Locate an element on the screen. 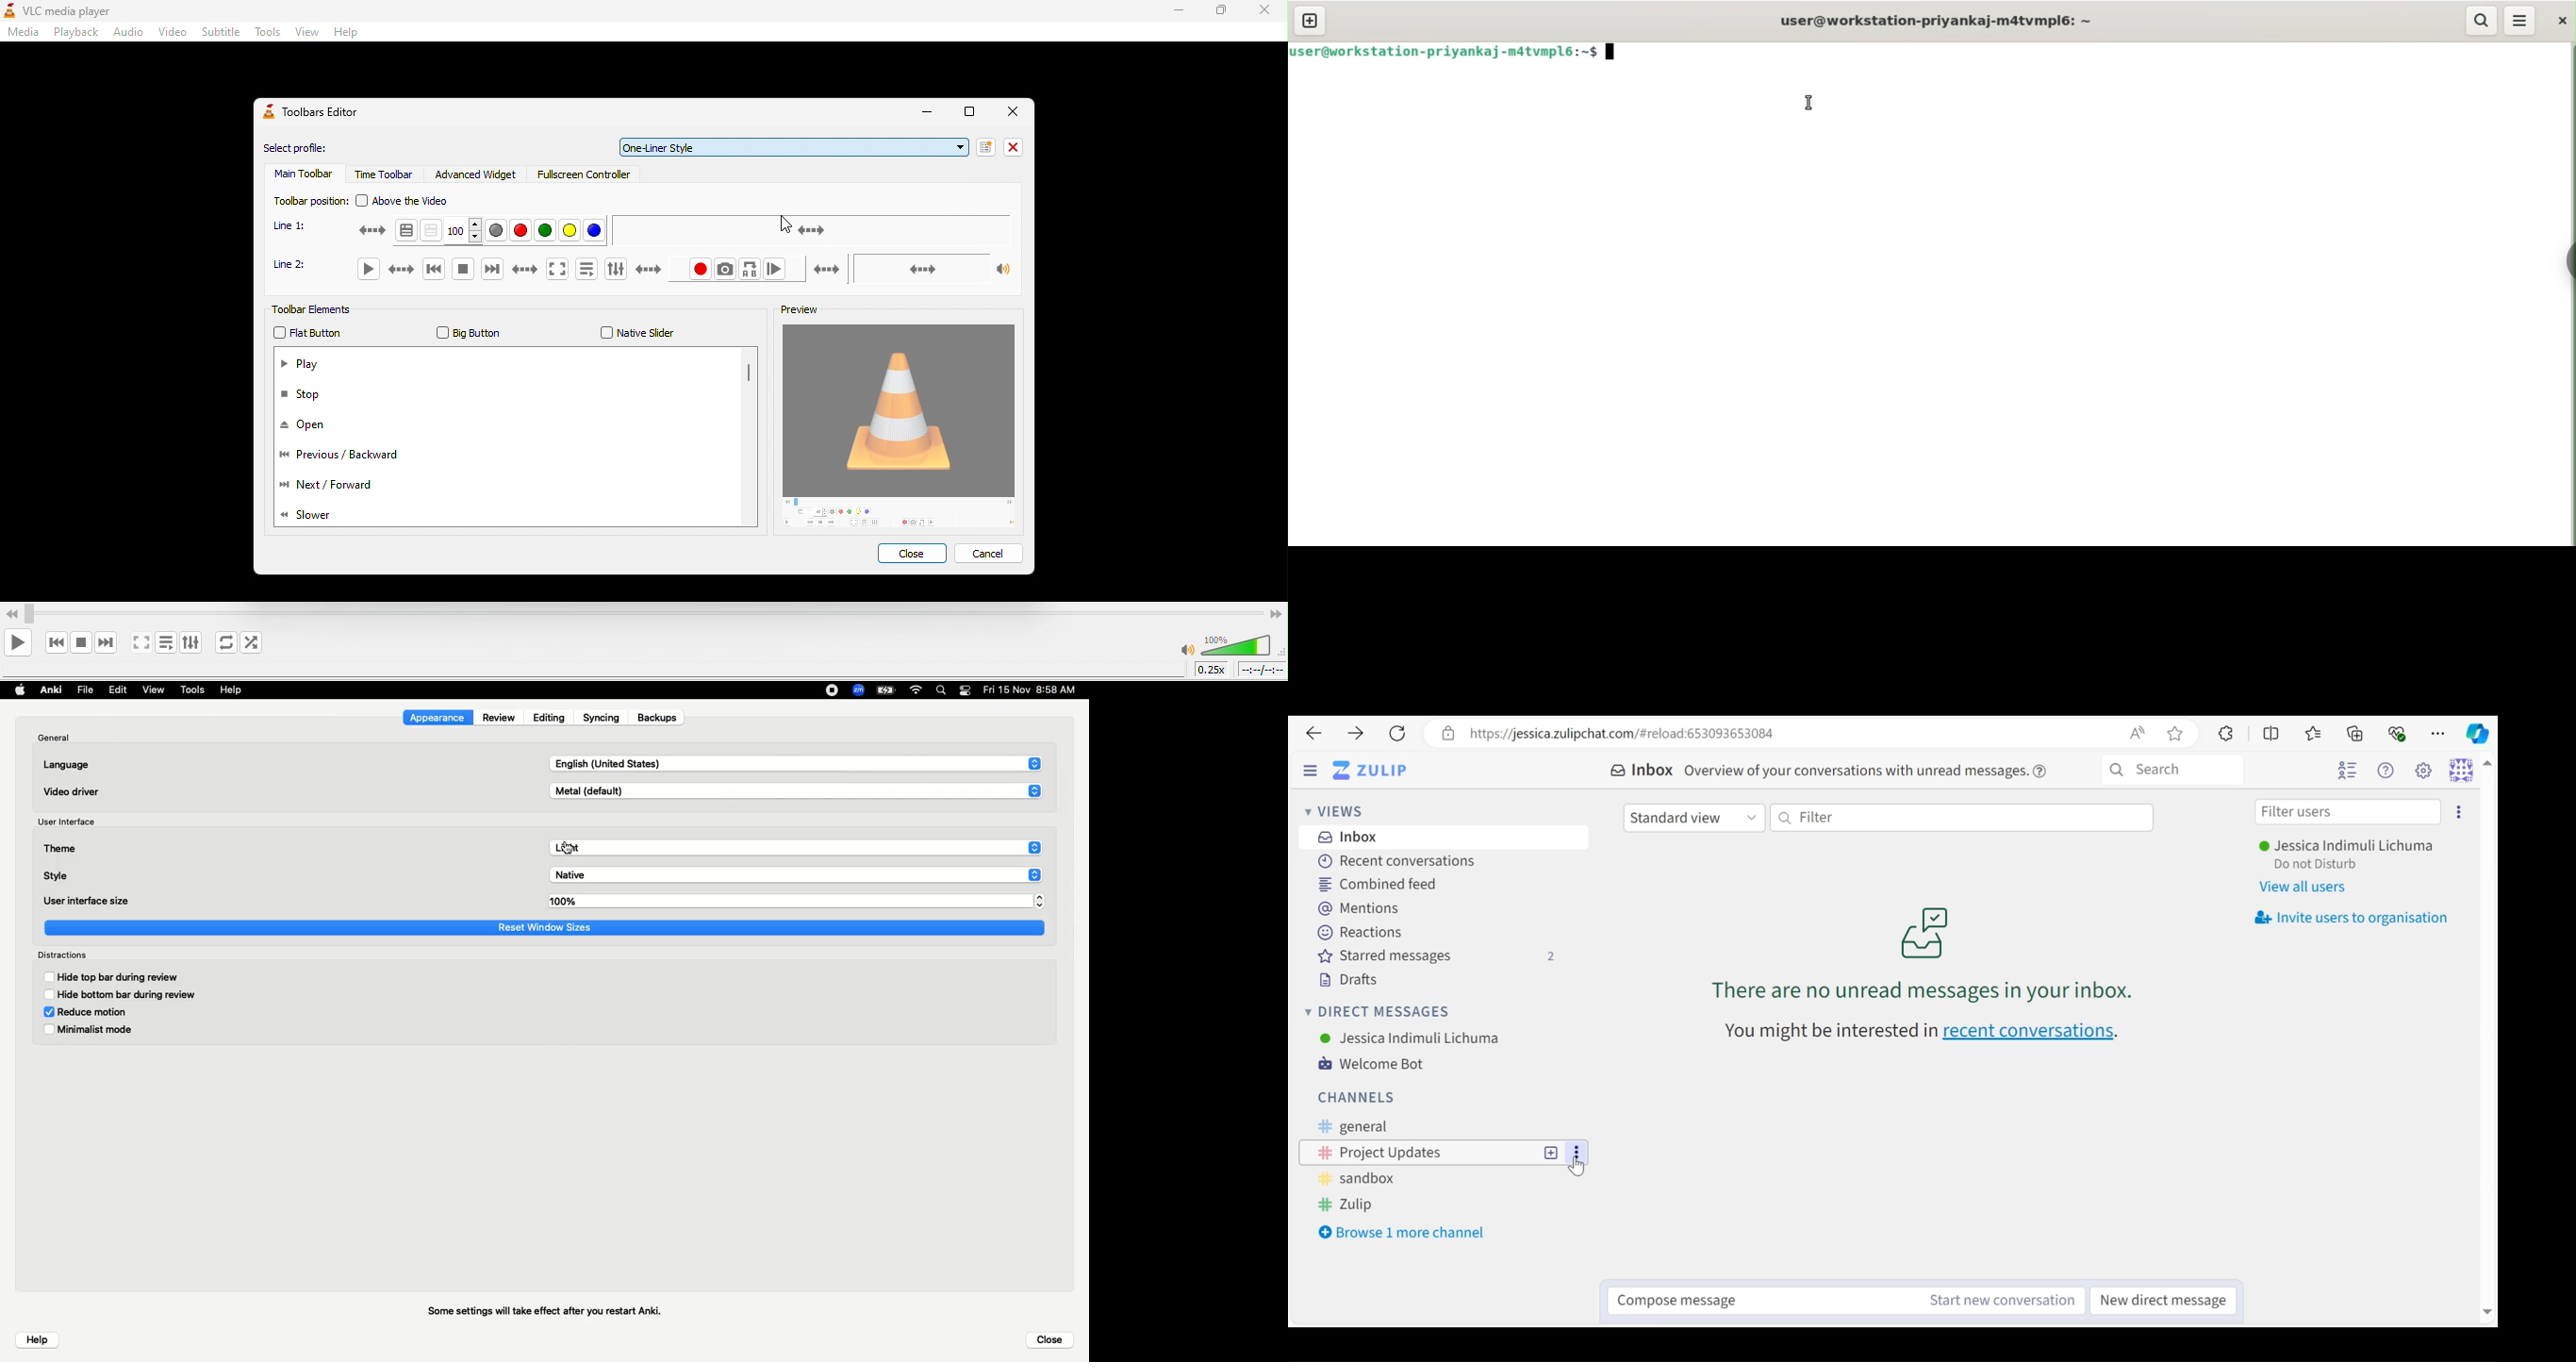 Image resolution: width=2576 pixels, height=1372 pixels. close is located at coordinates (1265, 11).